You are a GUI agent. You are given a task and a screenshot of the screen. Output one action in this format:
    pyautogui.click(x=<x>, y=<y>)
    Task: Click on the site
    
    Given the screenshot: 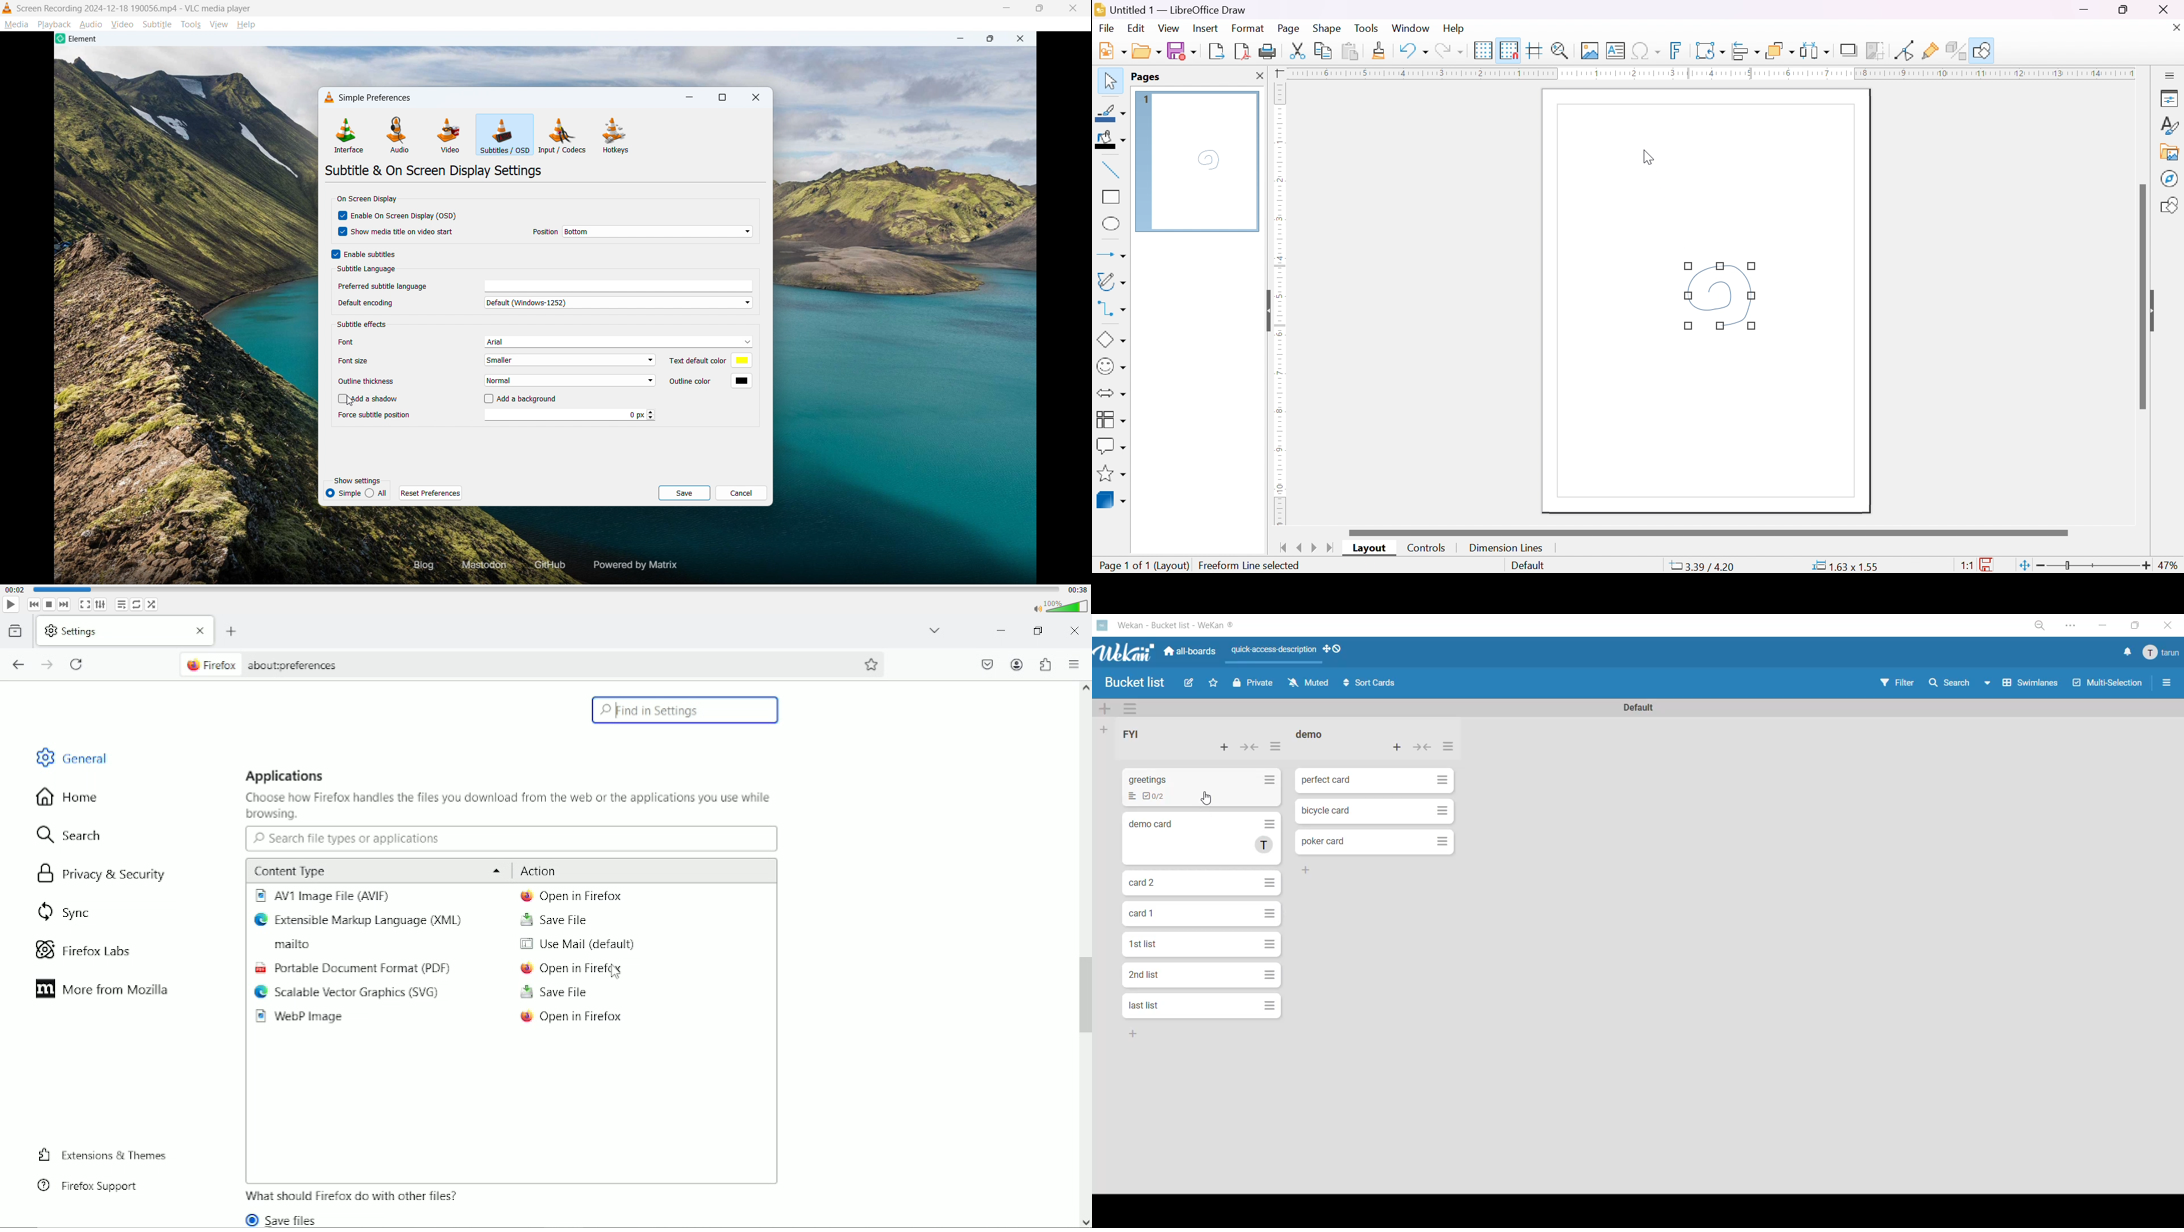 What is the action you would take?
    pyautogui.click(x=262, y=663)
    